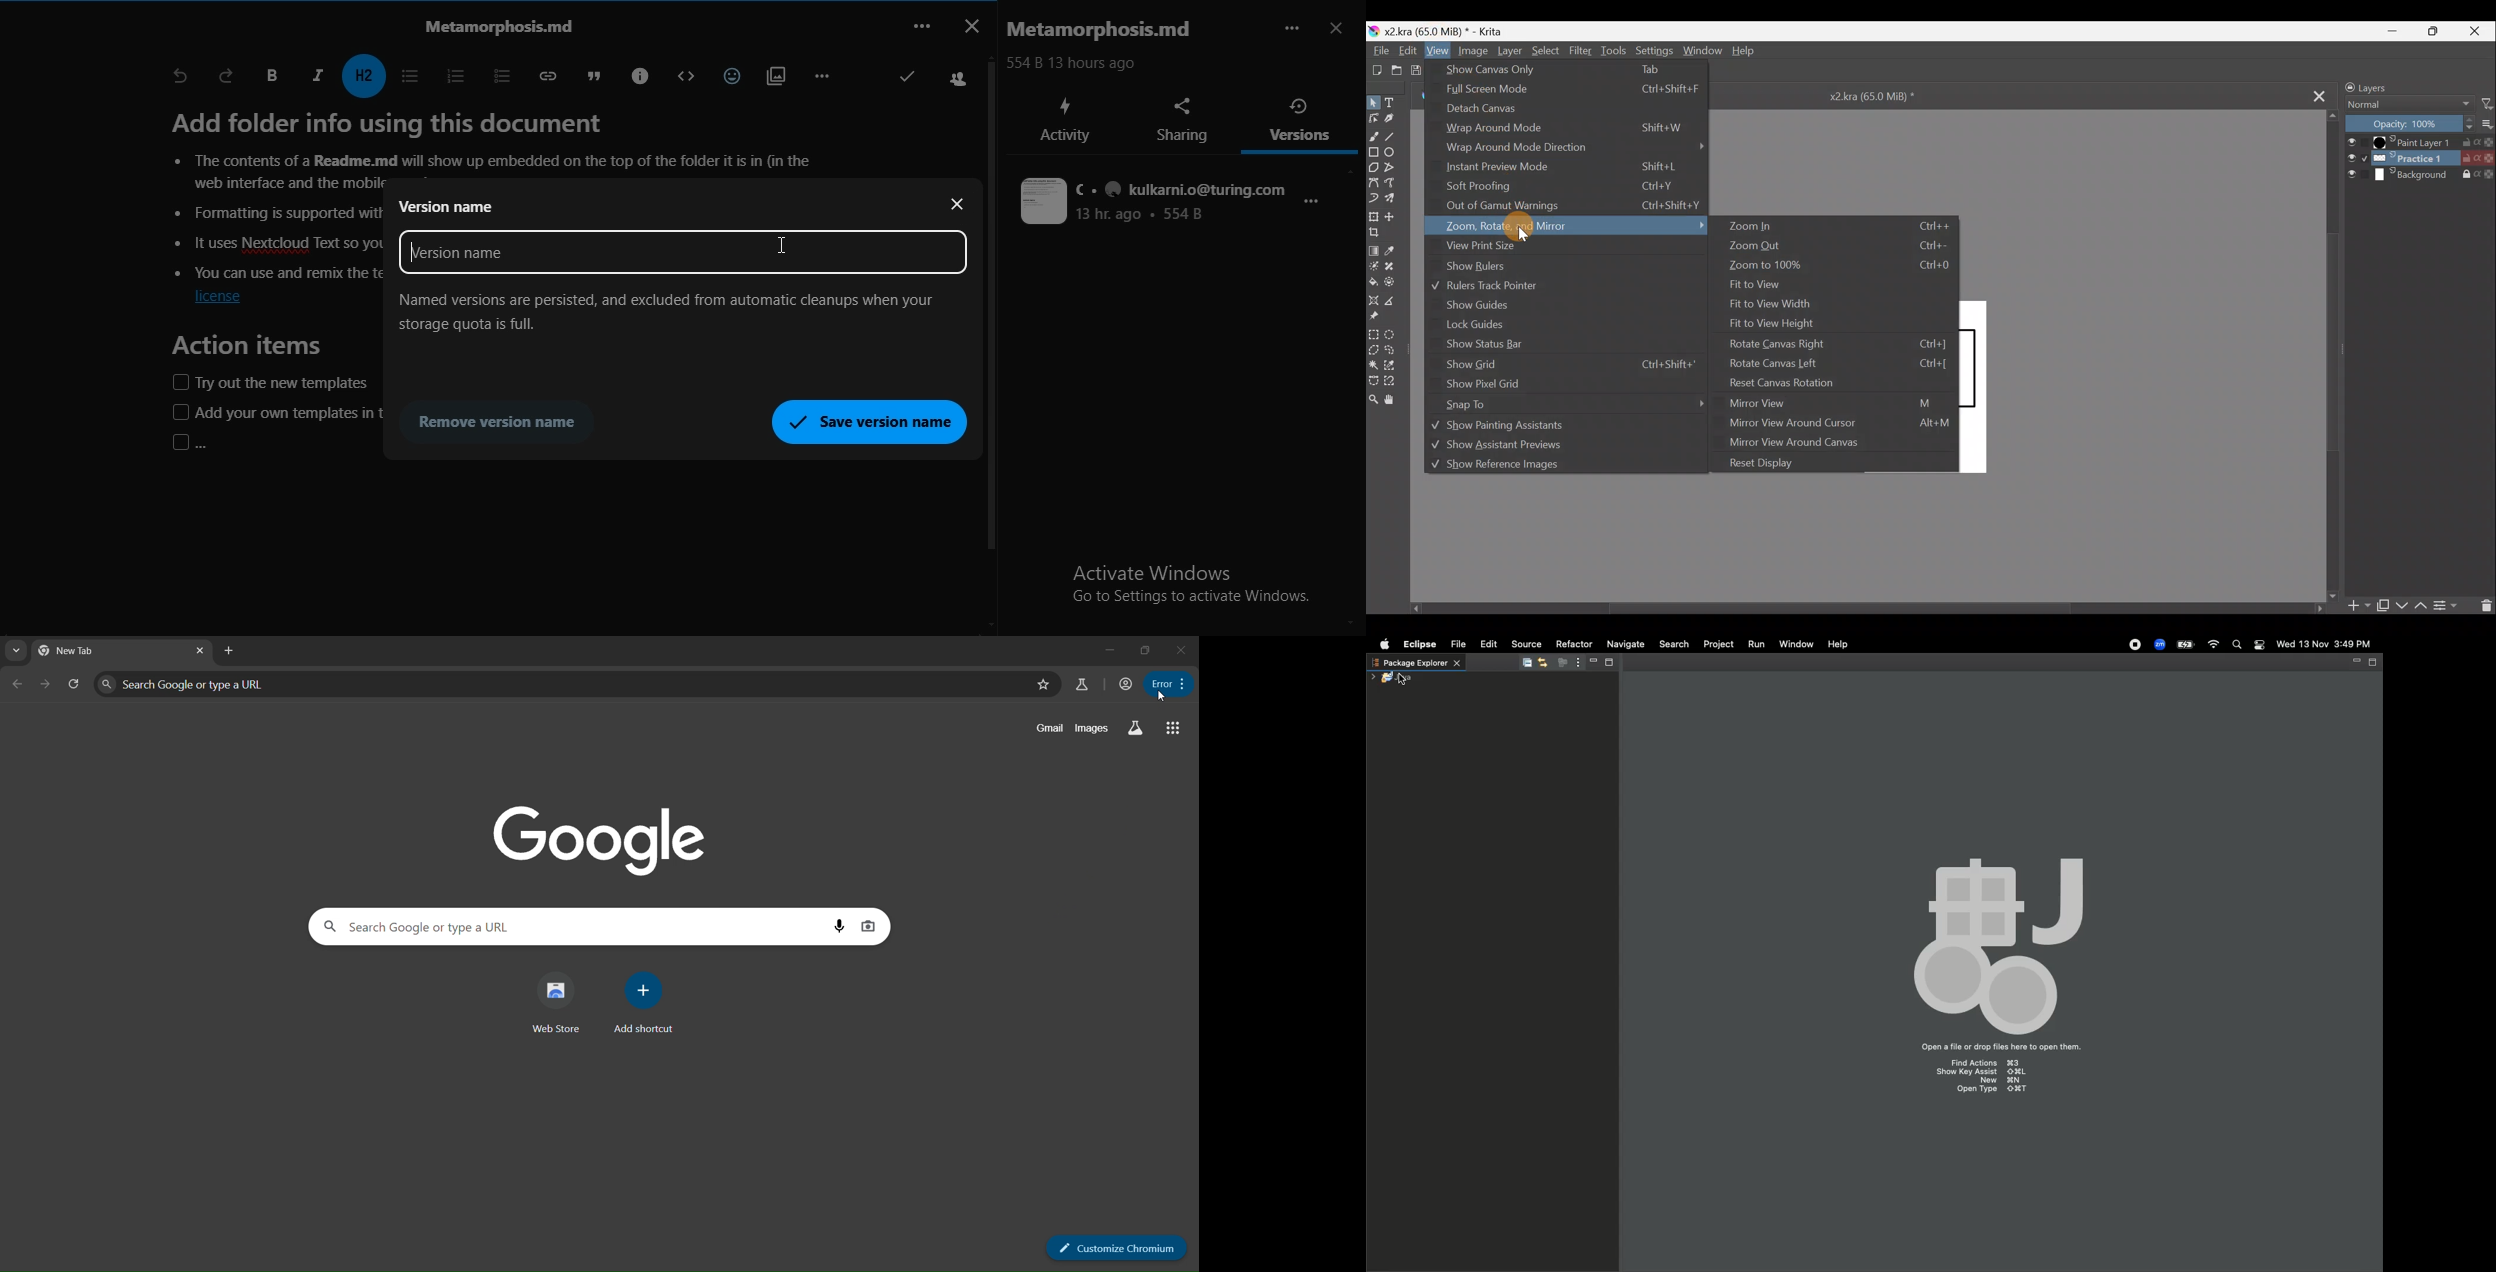 The image size is (2520, 1288). What do you see at coordinates (1392, 250) in the screenshot?
I see `Sample a colour from the image/current layer` at bounding box center [1392, 250].